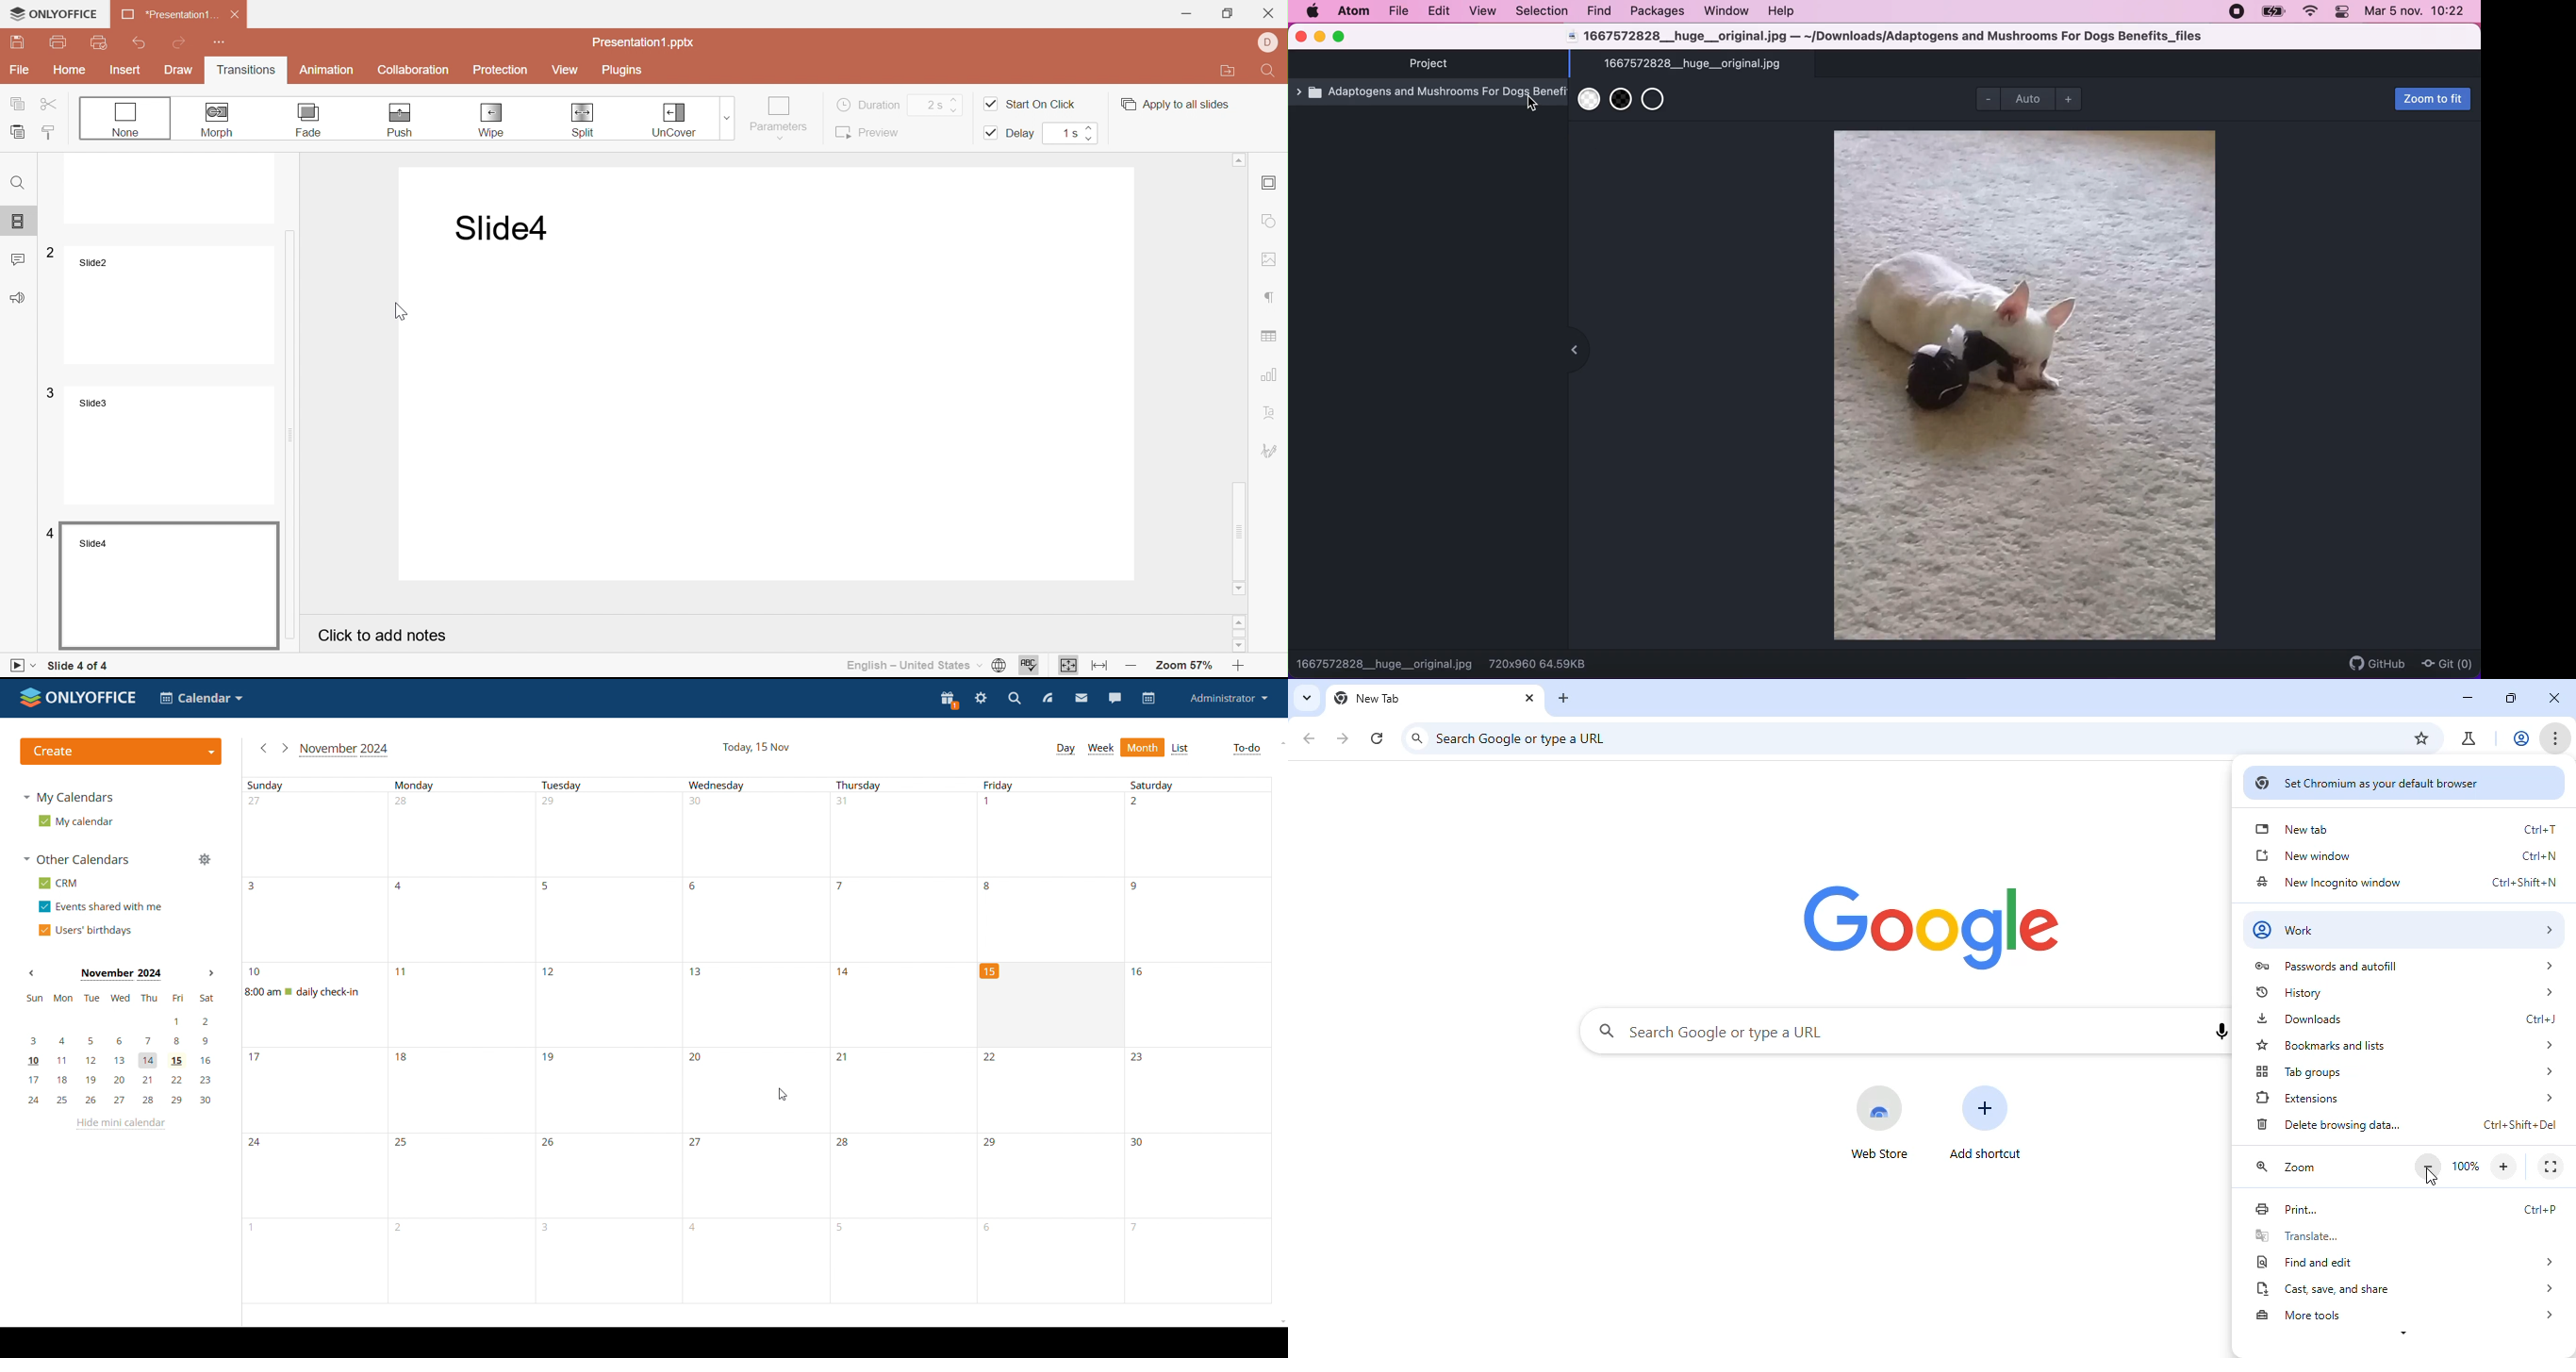 This screenshot has width=2576, height=1372. I want to click on show/hide, so click(1571, 351).